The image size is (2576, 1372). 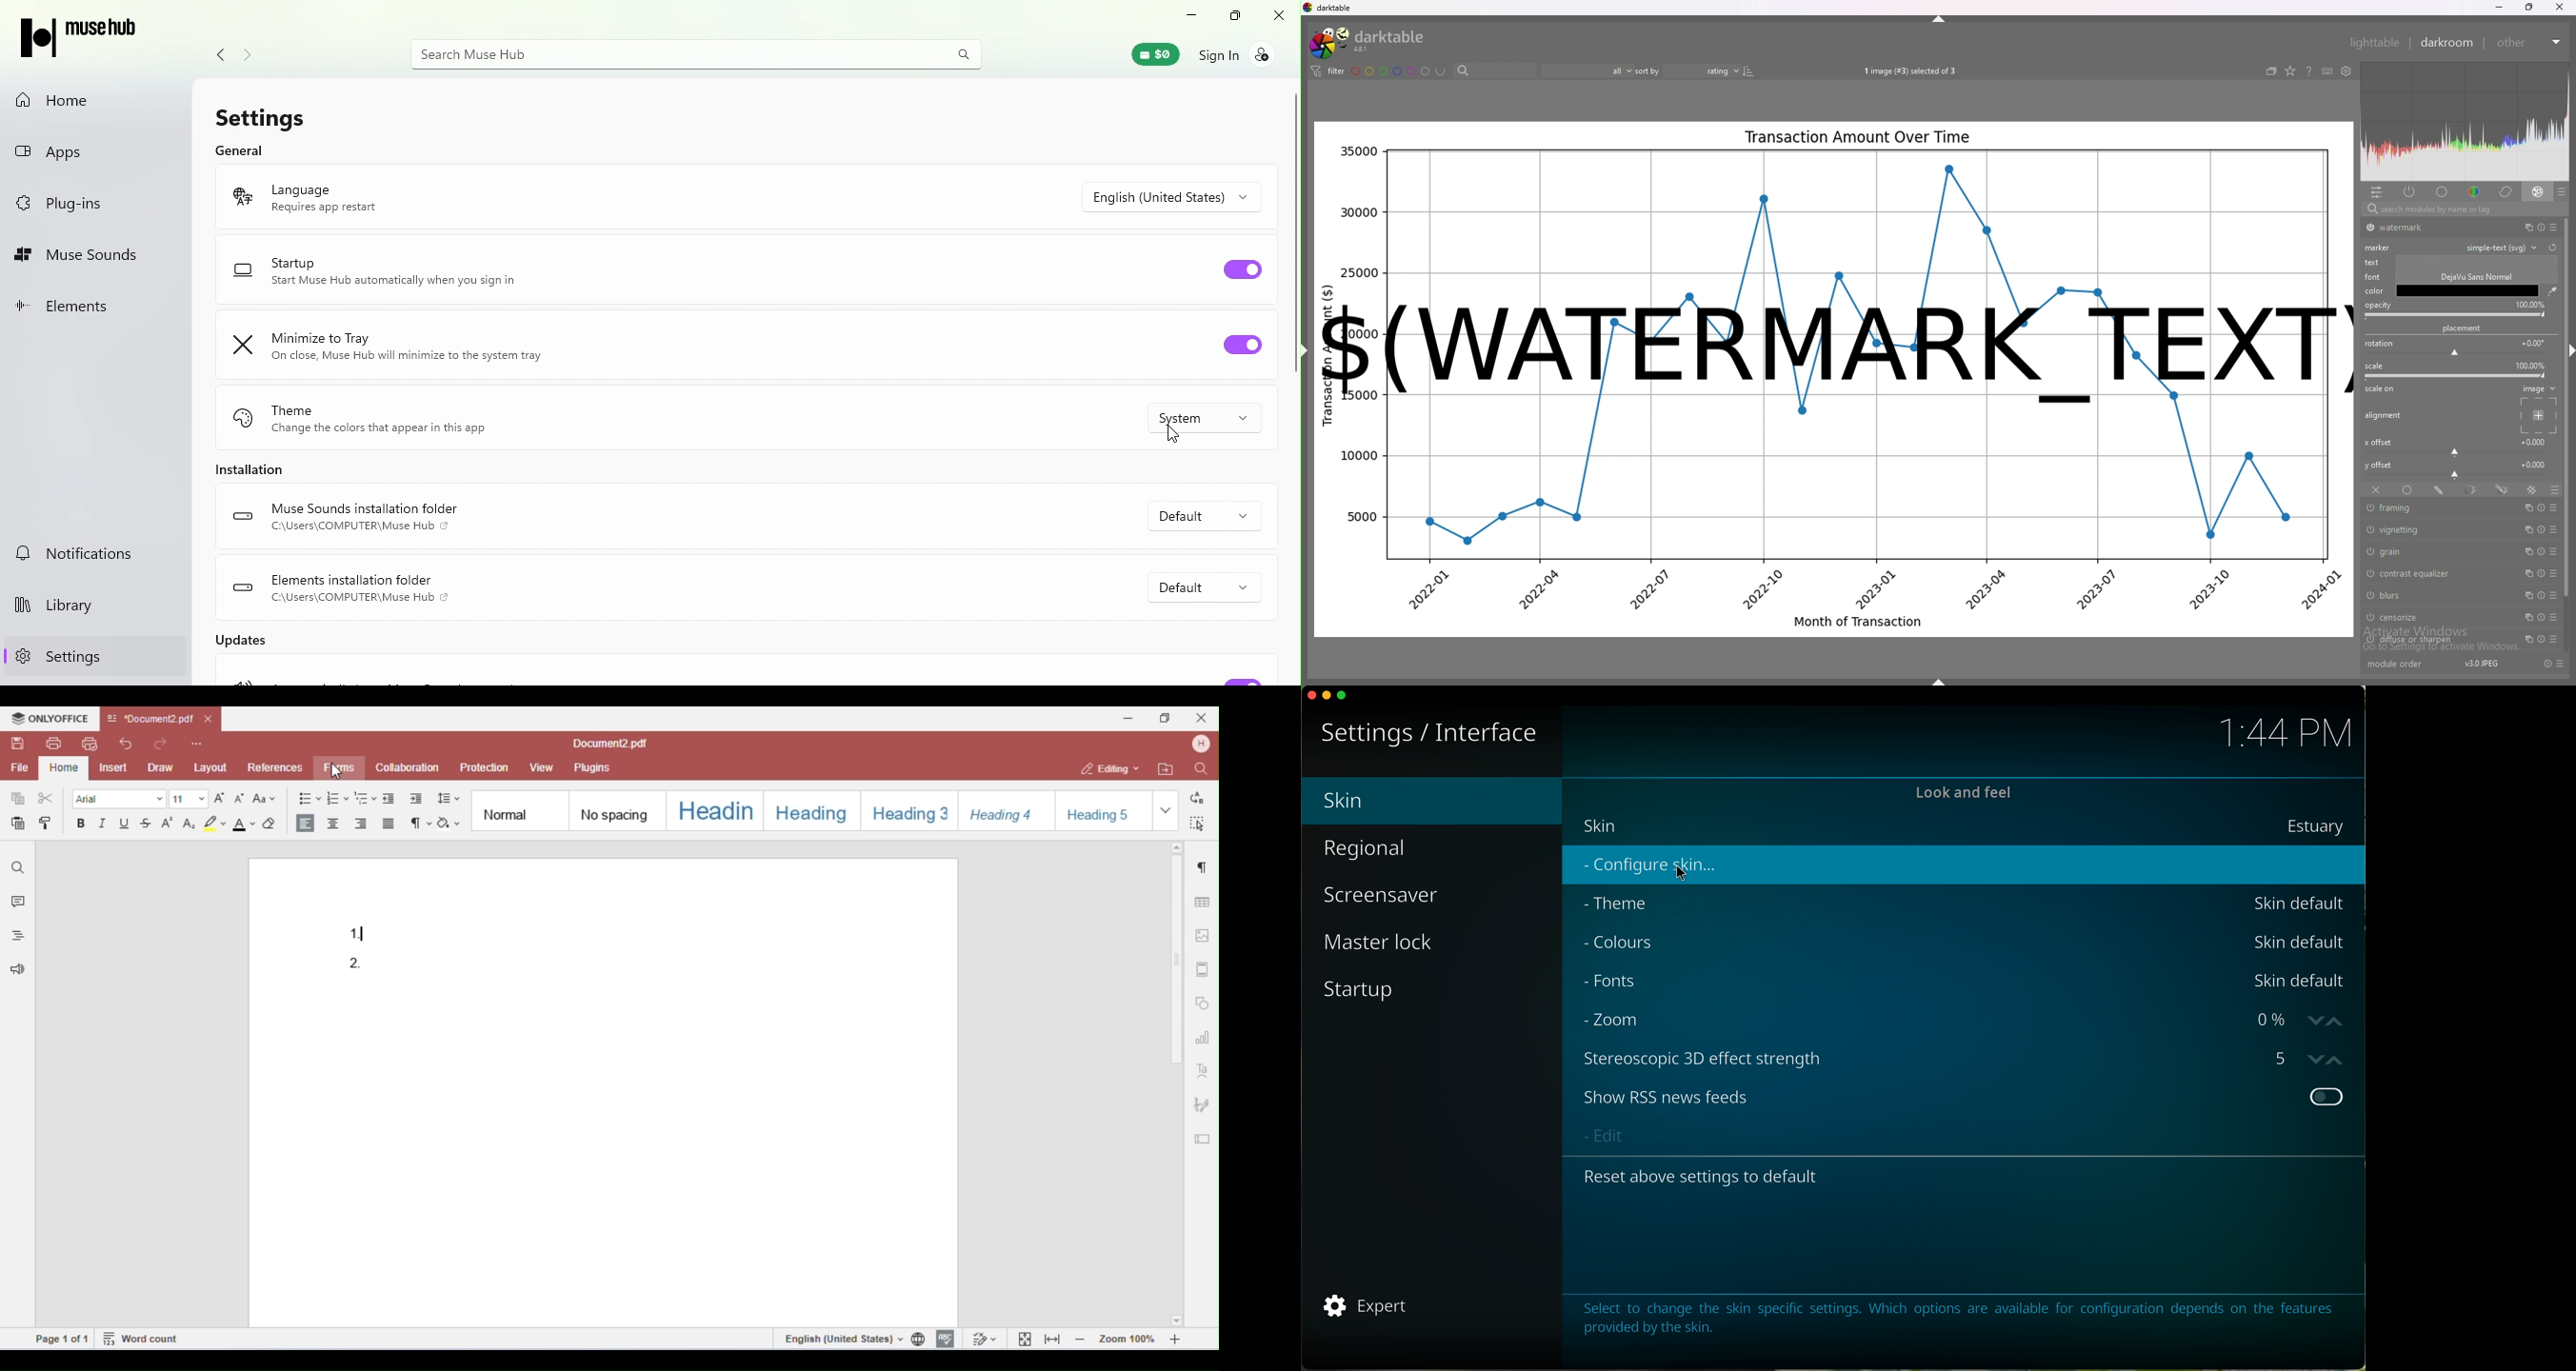 I want to click on drawn and parametric mask, so click(x=2504, y=490).